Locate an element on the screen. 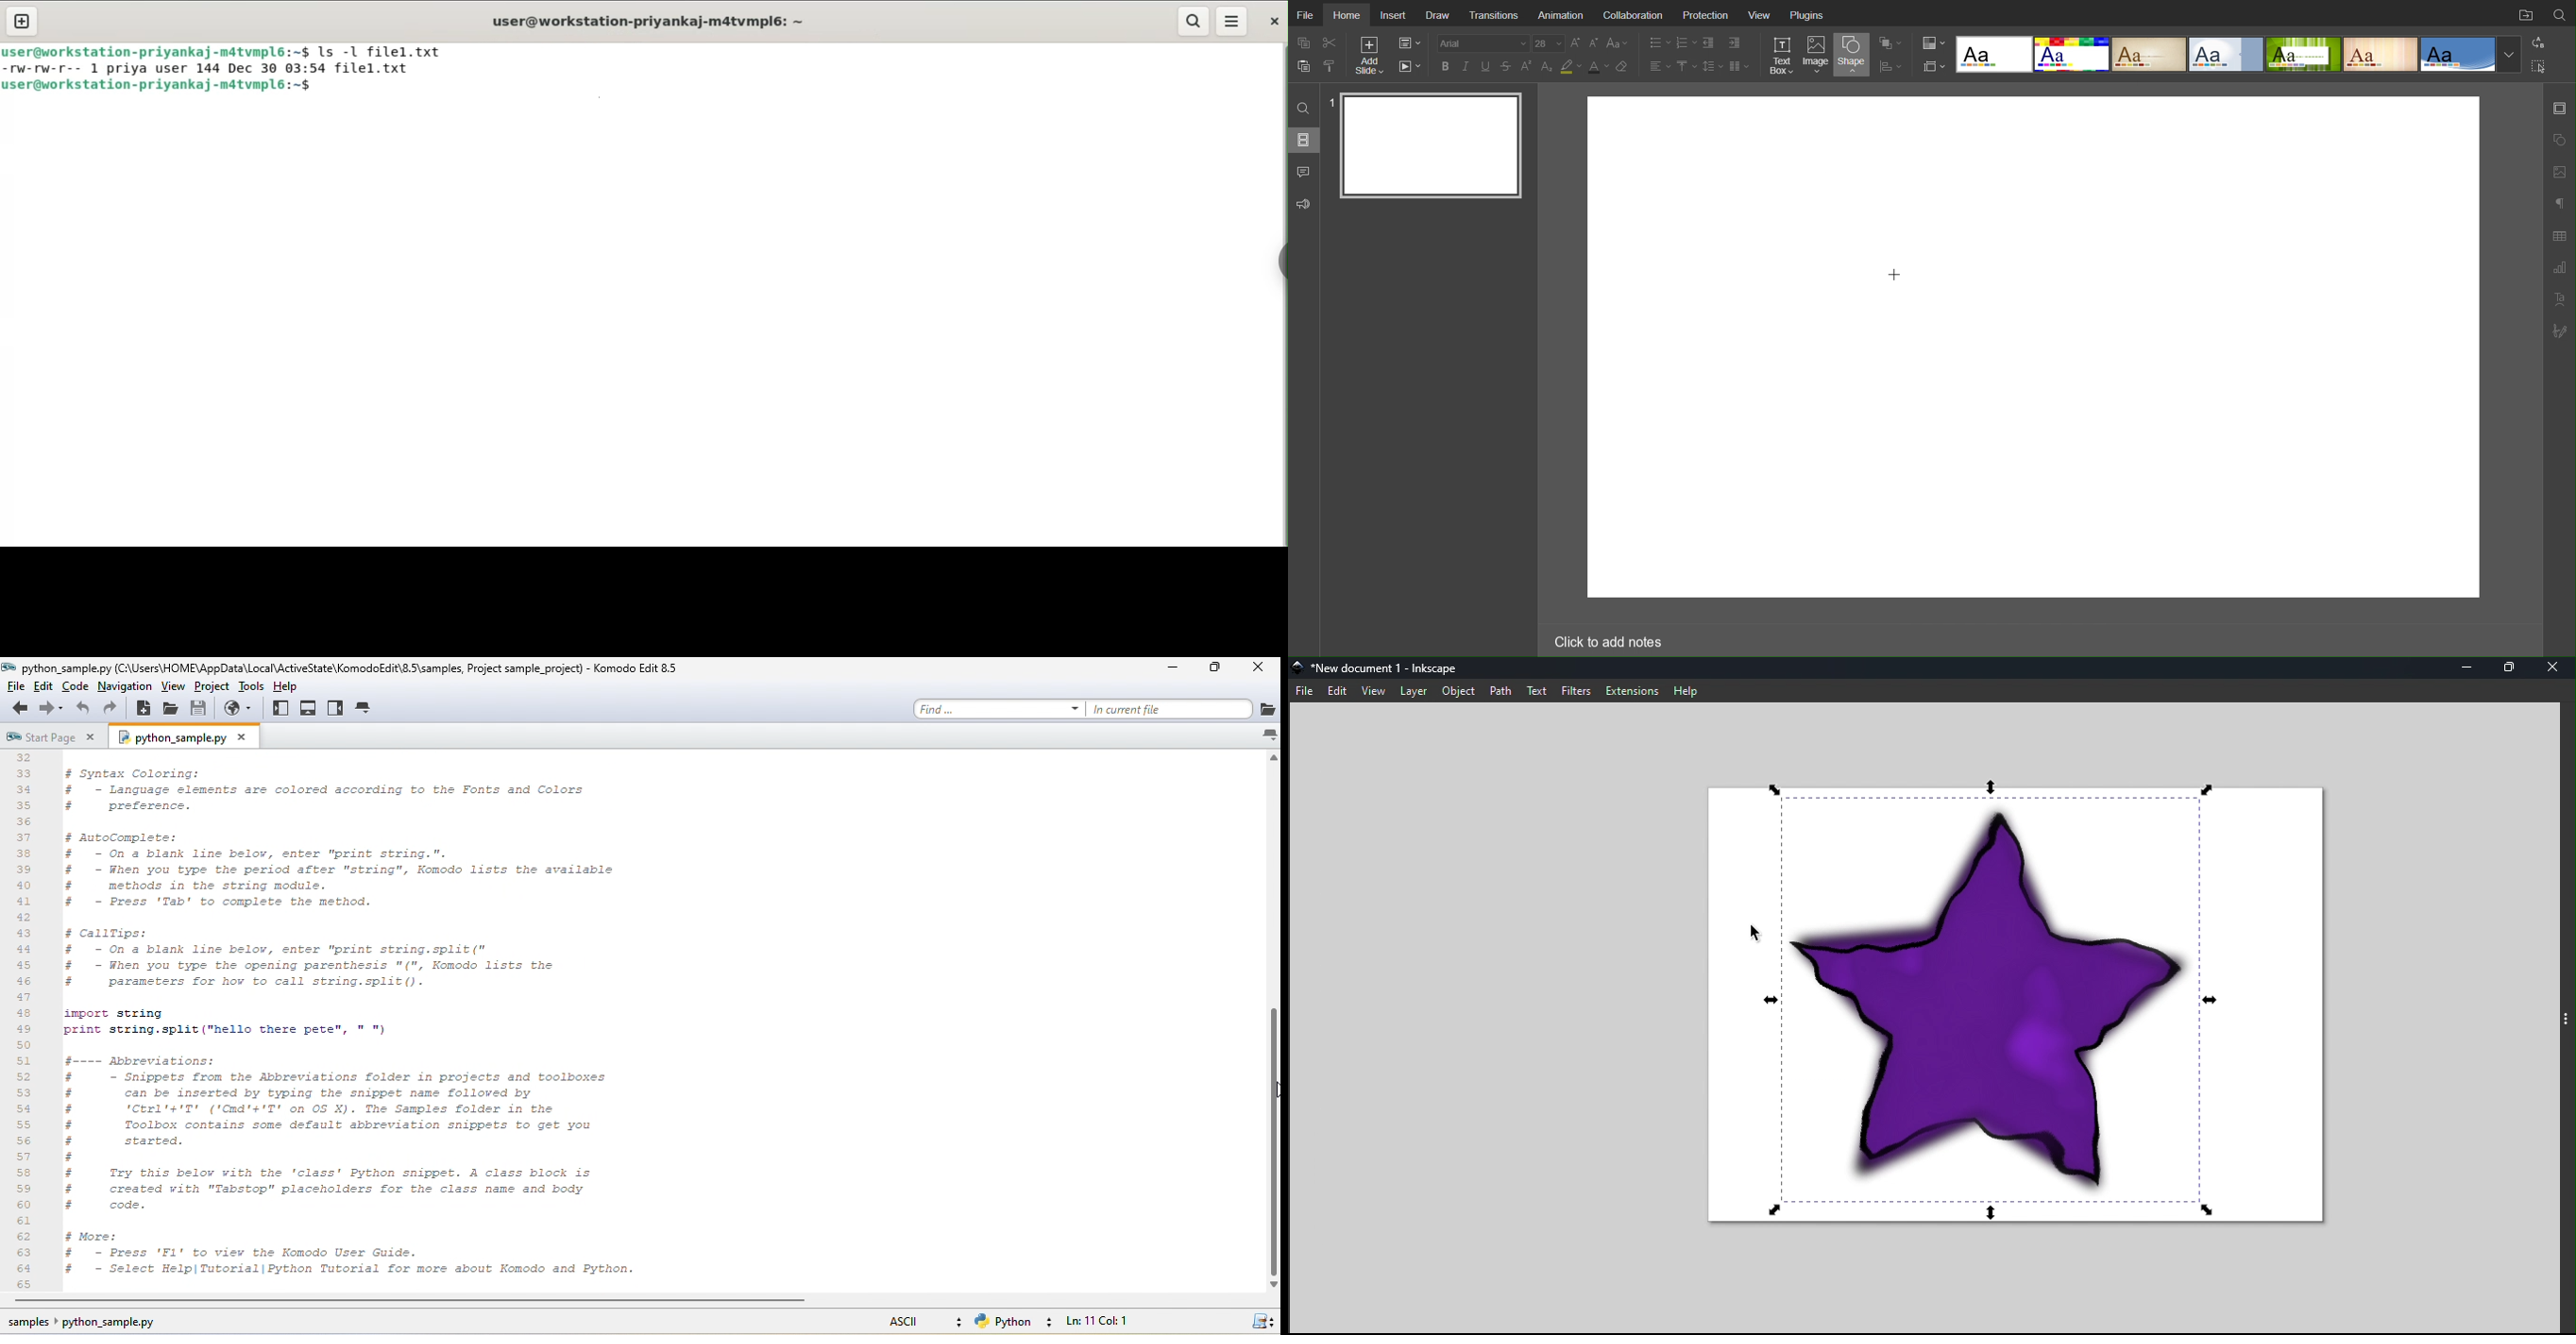  Text Box is located at coordinates (1781, 55).